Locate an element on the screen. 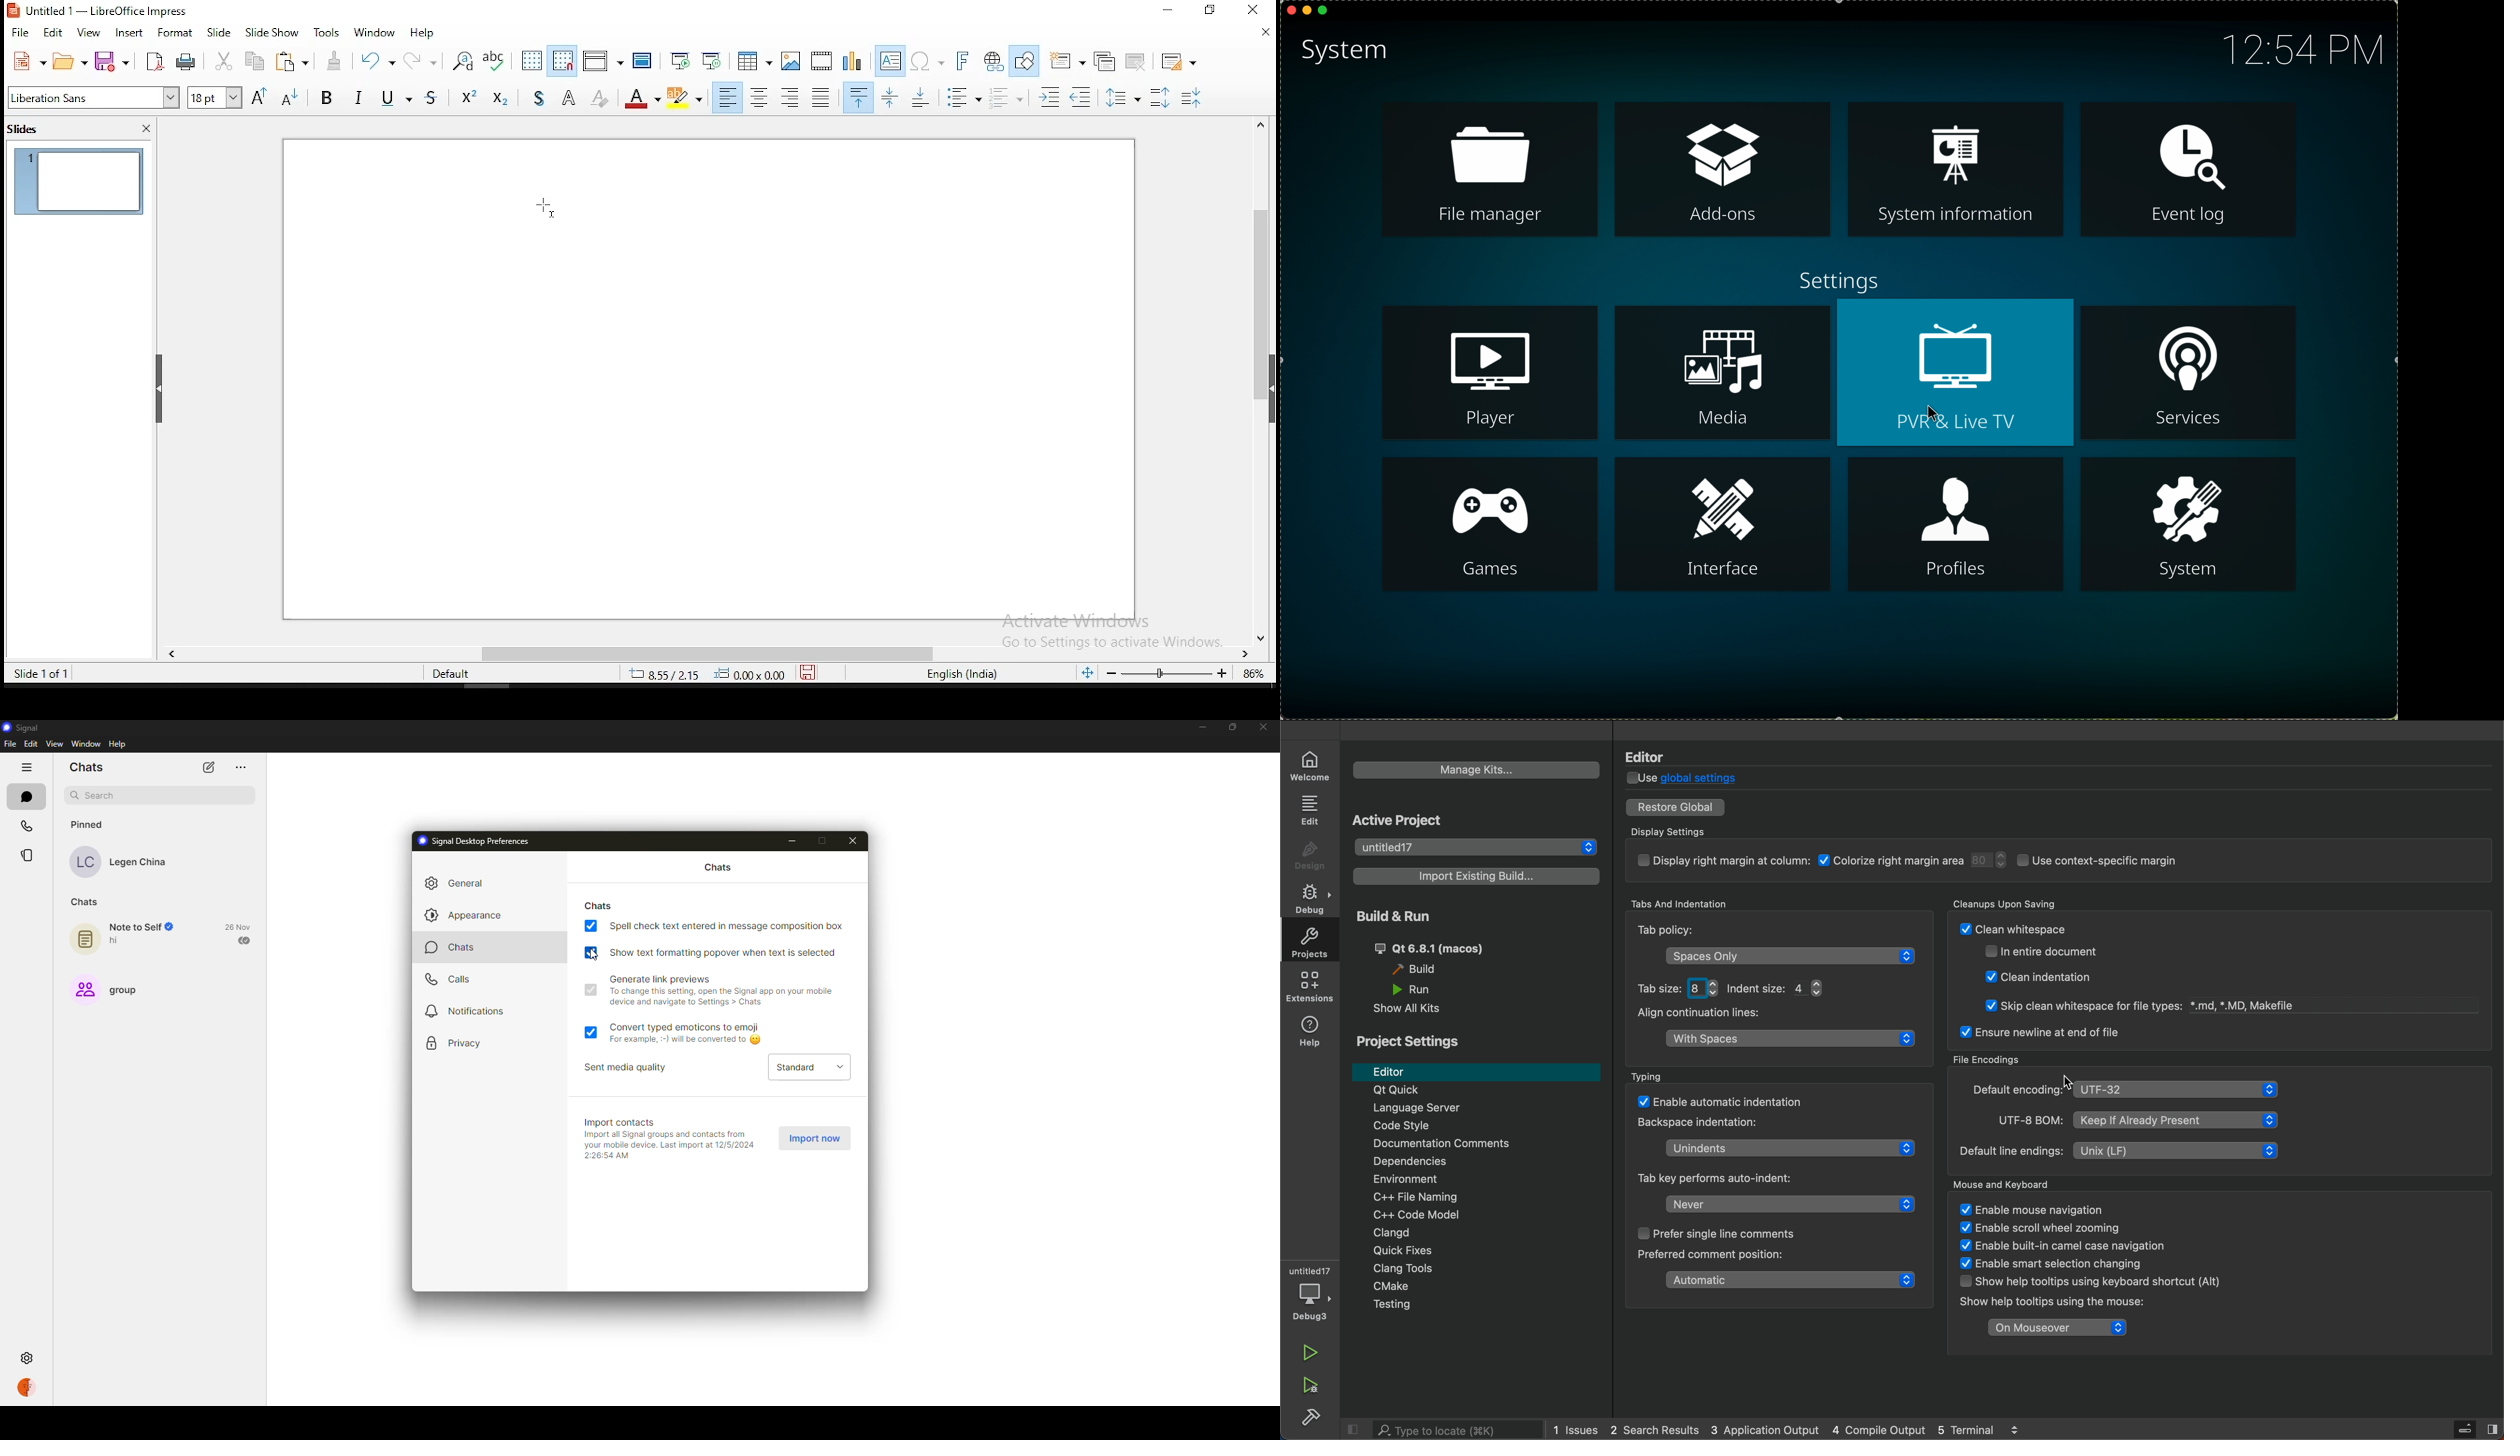 The image size is (2520, 1456). font is located at coordinates (92, 99).